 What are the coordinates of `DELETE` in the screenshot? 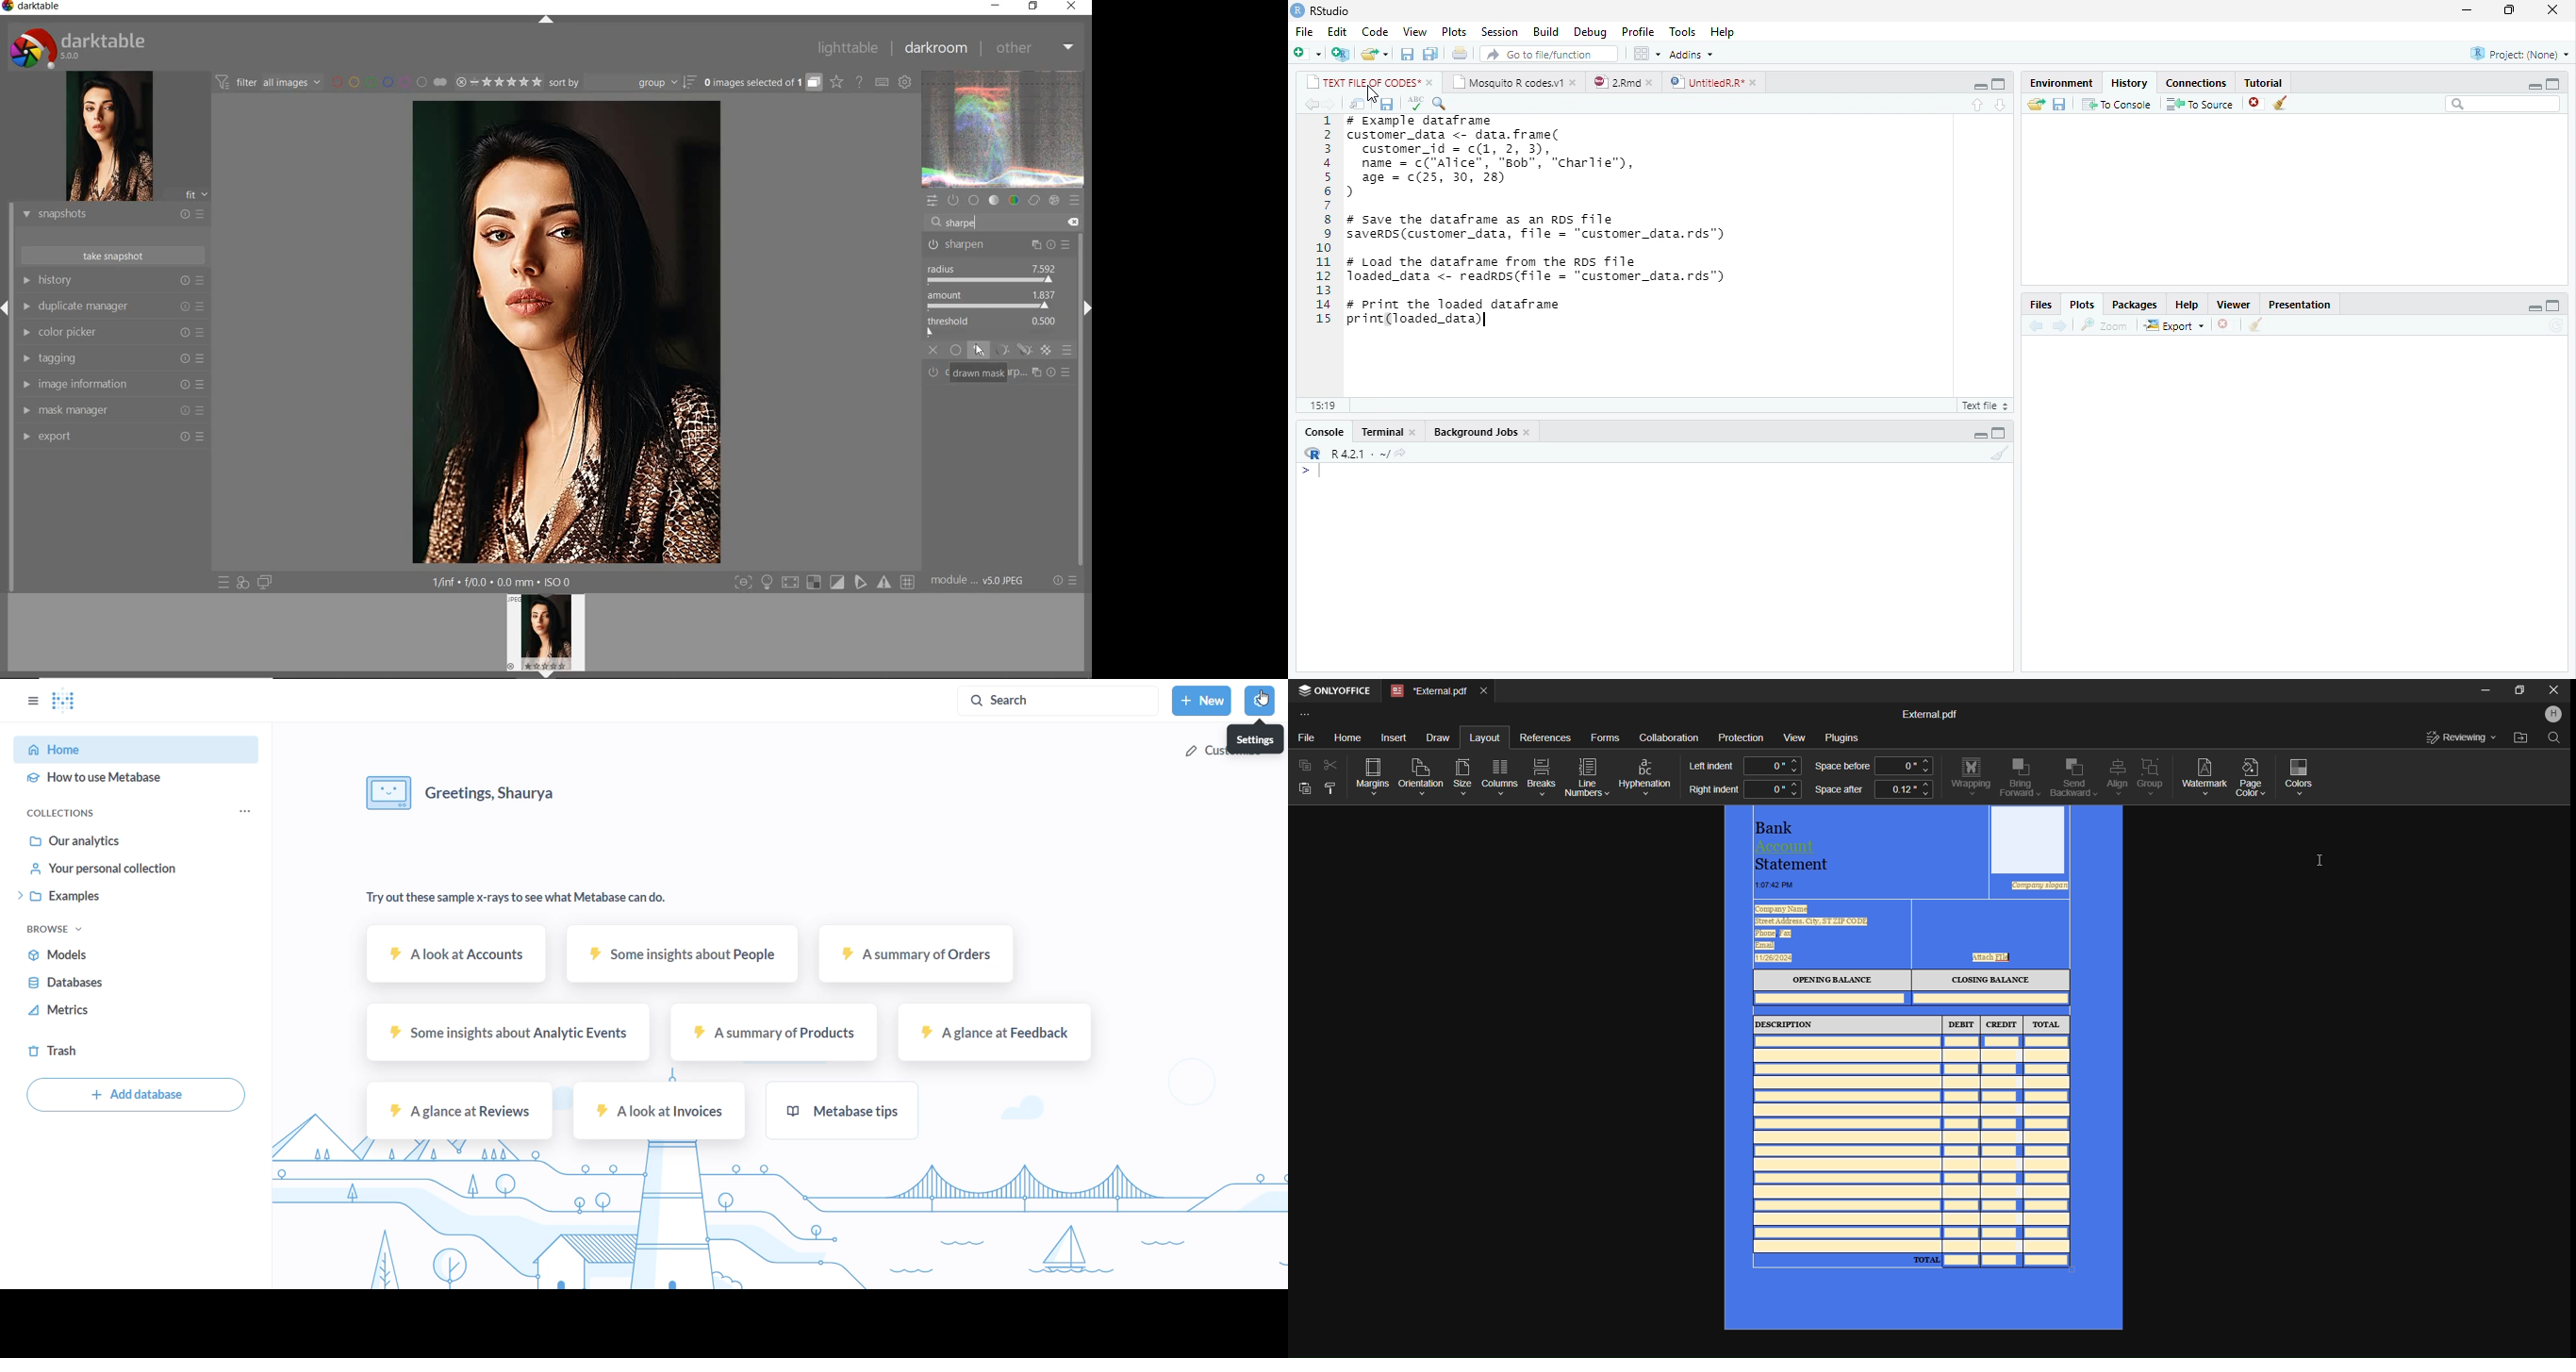 It's located at (1074, 222).